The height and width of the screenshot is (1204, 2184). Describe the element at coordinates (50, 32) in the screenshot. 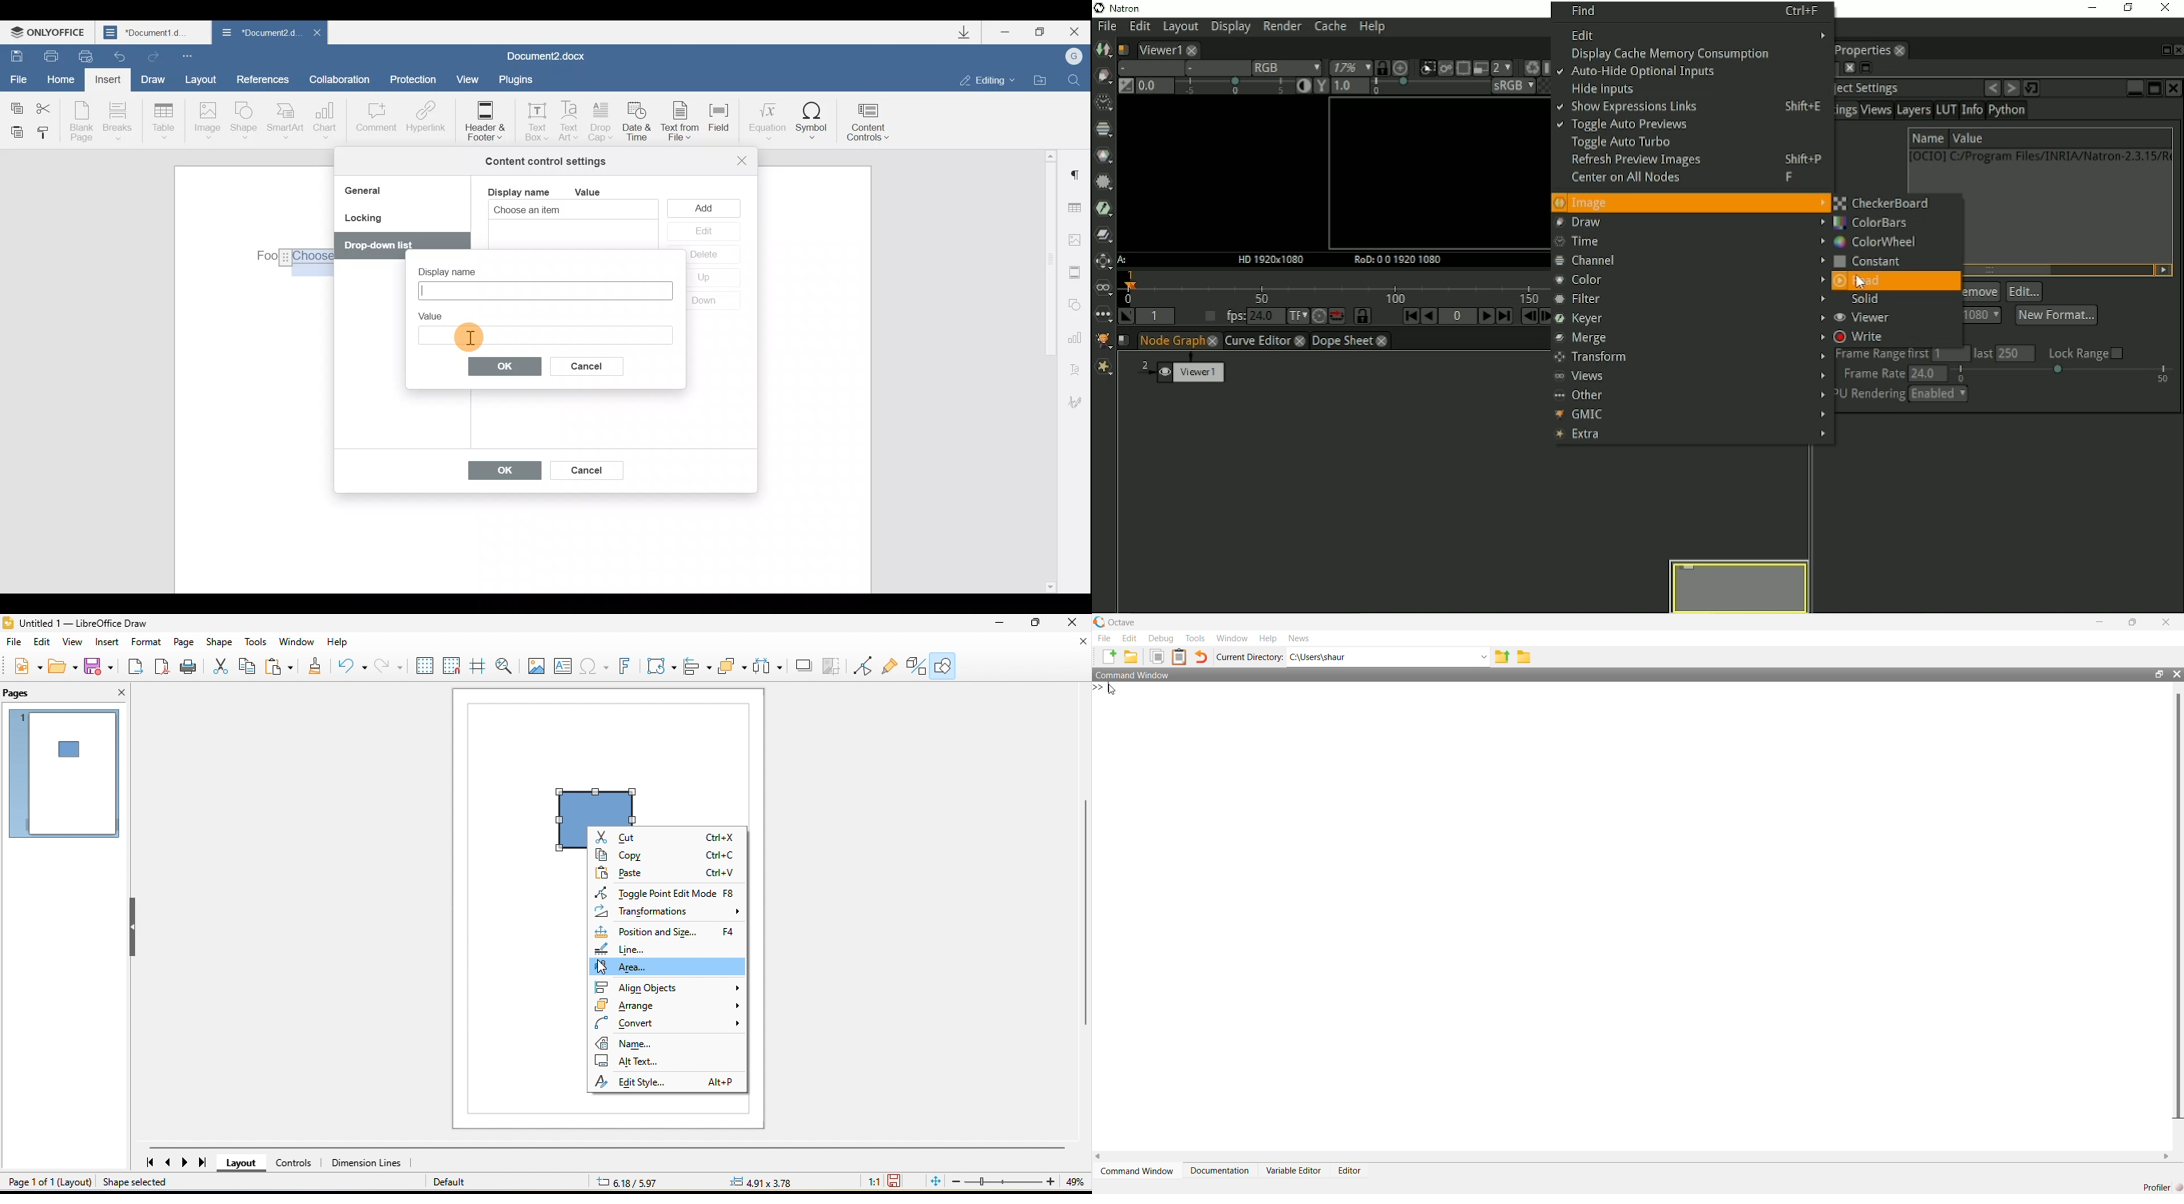

I see `ONLYOFFICE` at that location.